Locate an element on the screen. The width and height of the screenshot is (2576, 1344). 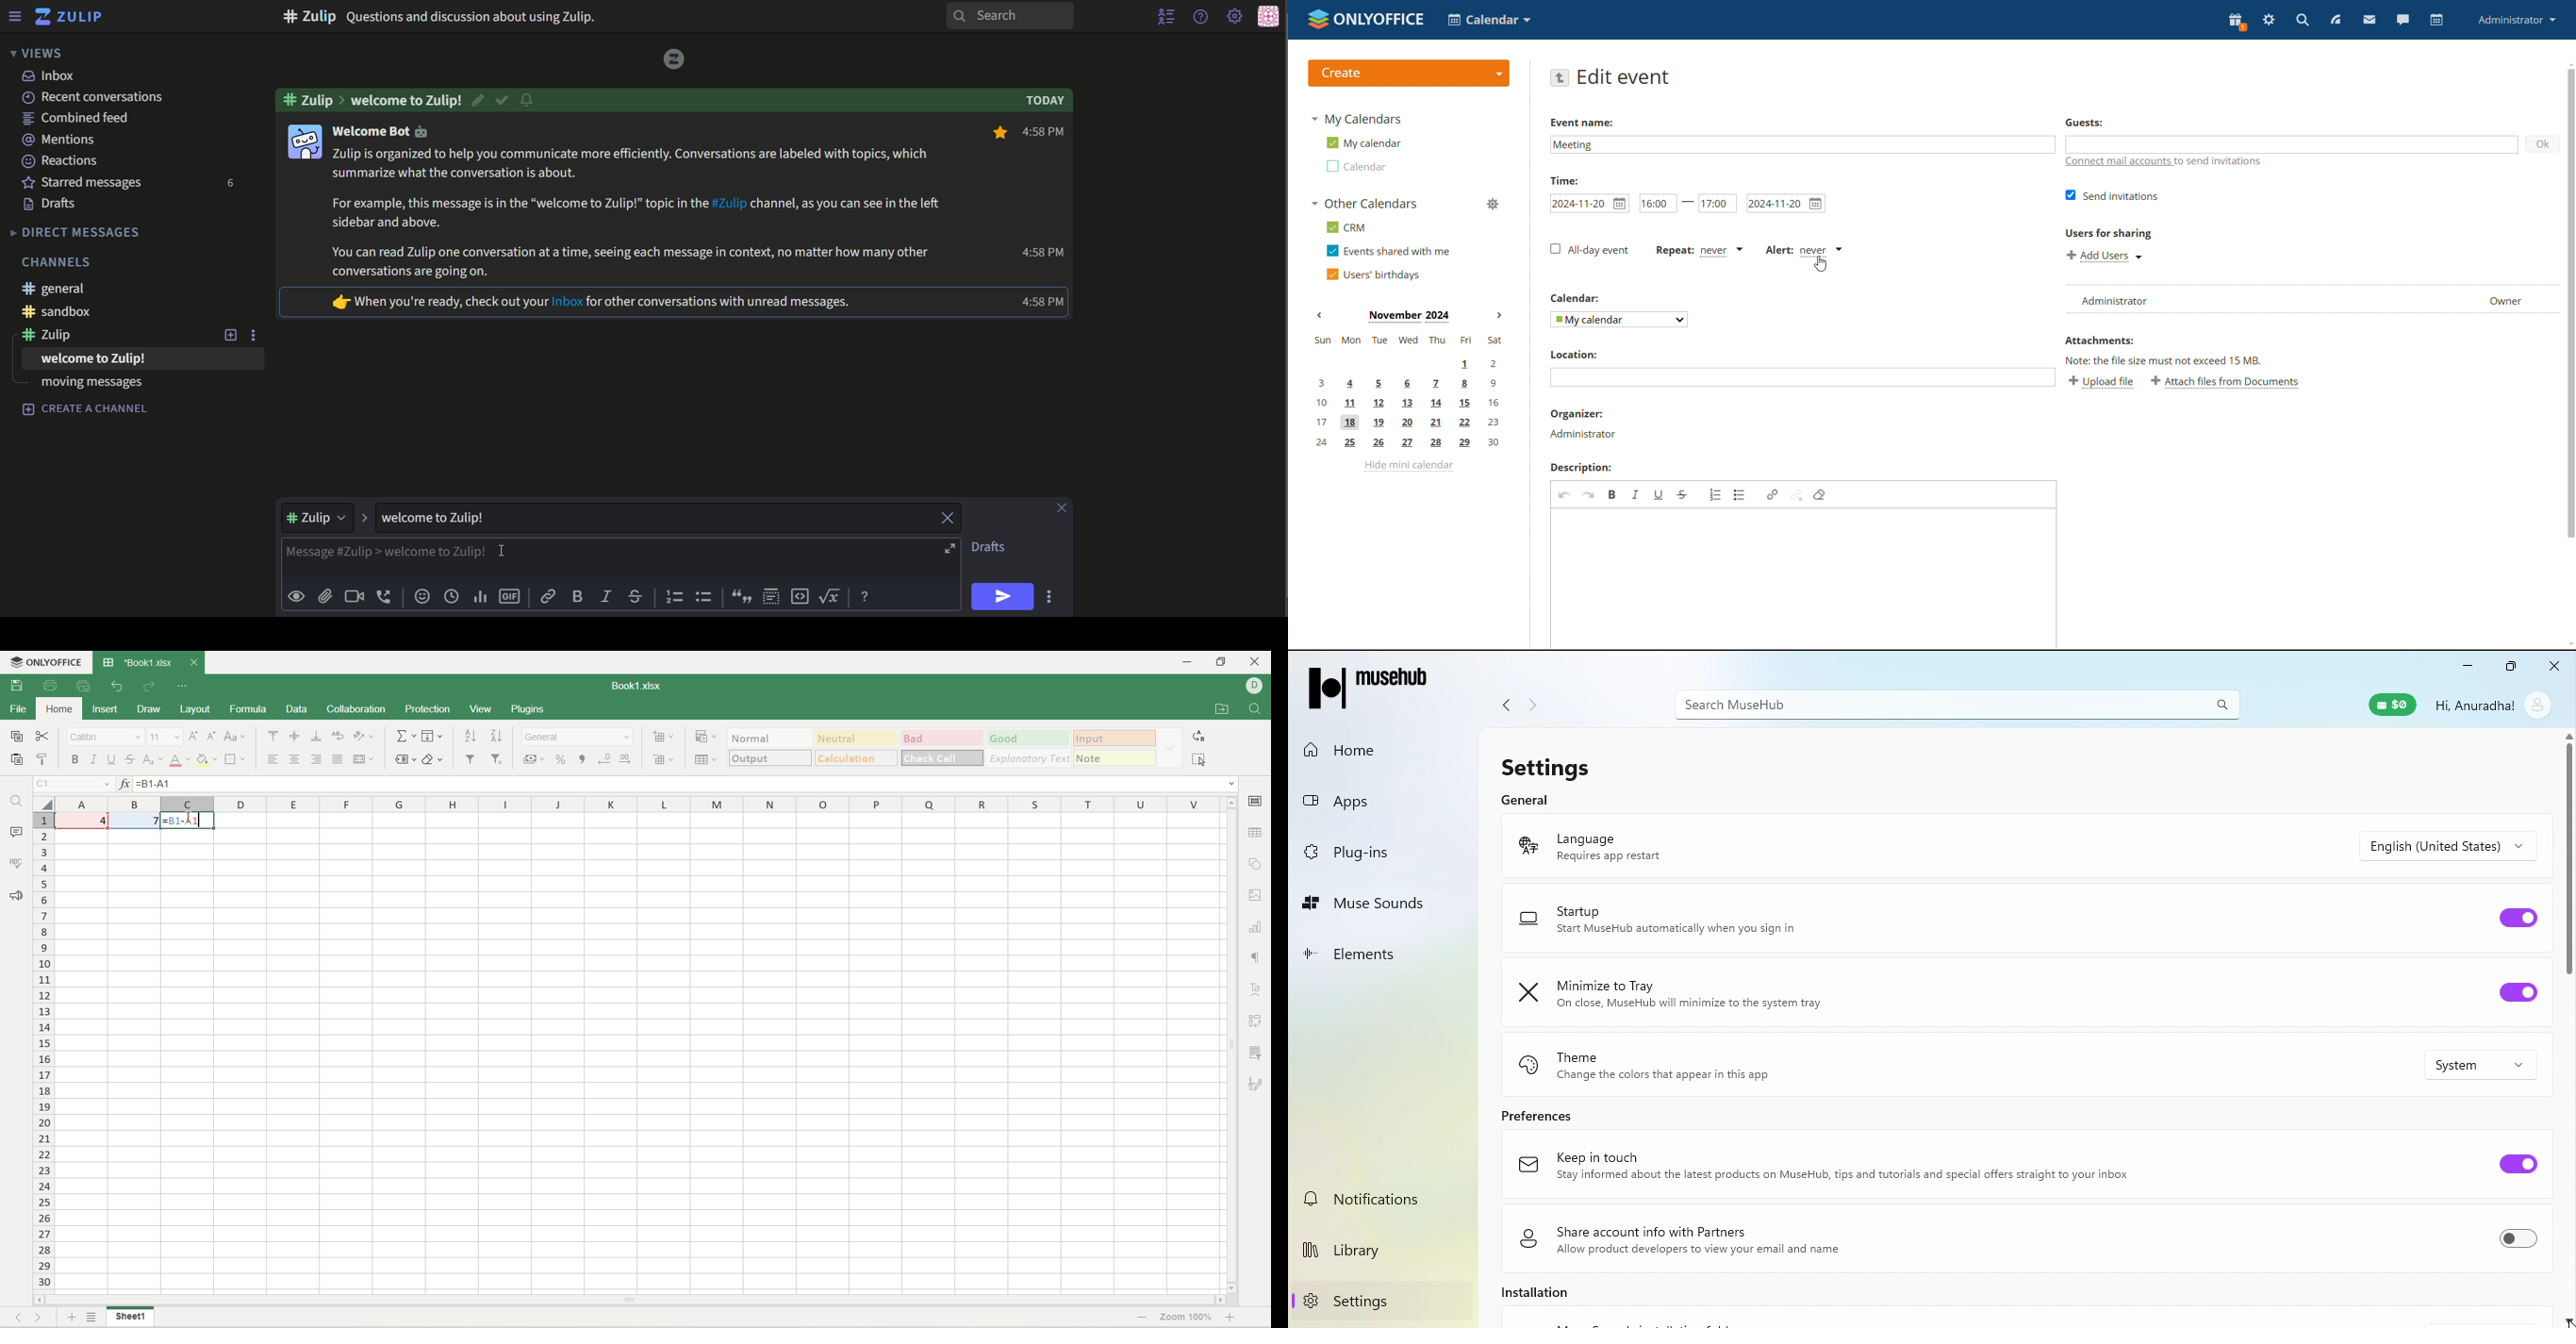
spoiler is located at coordinates (771, 596).